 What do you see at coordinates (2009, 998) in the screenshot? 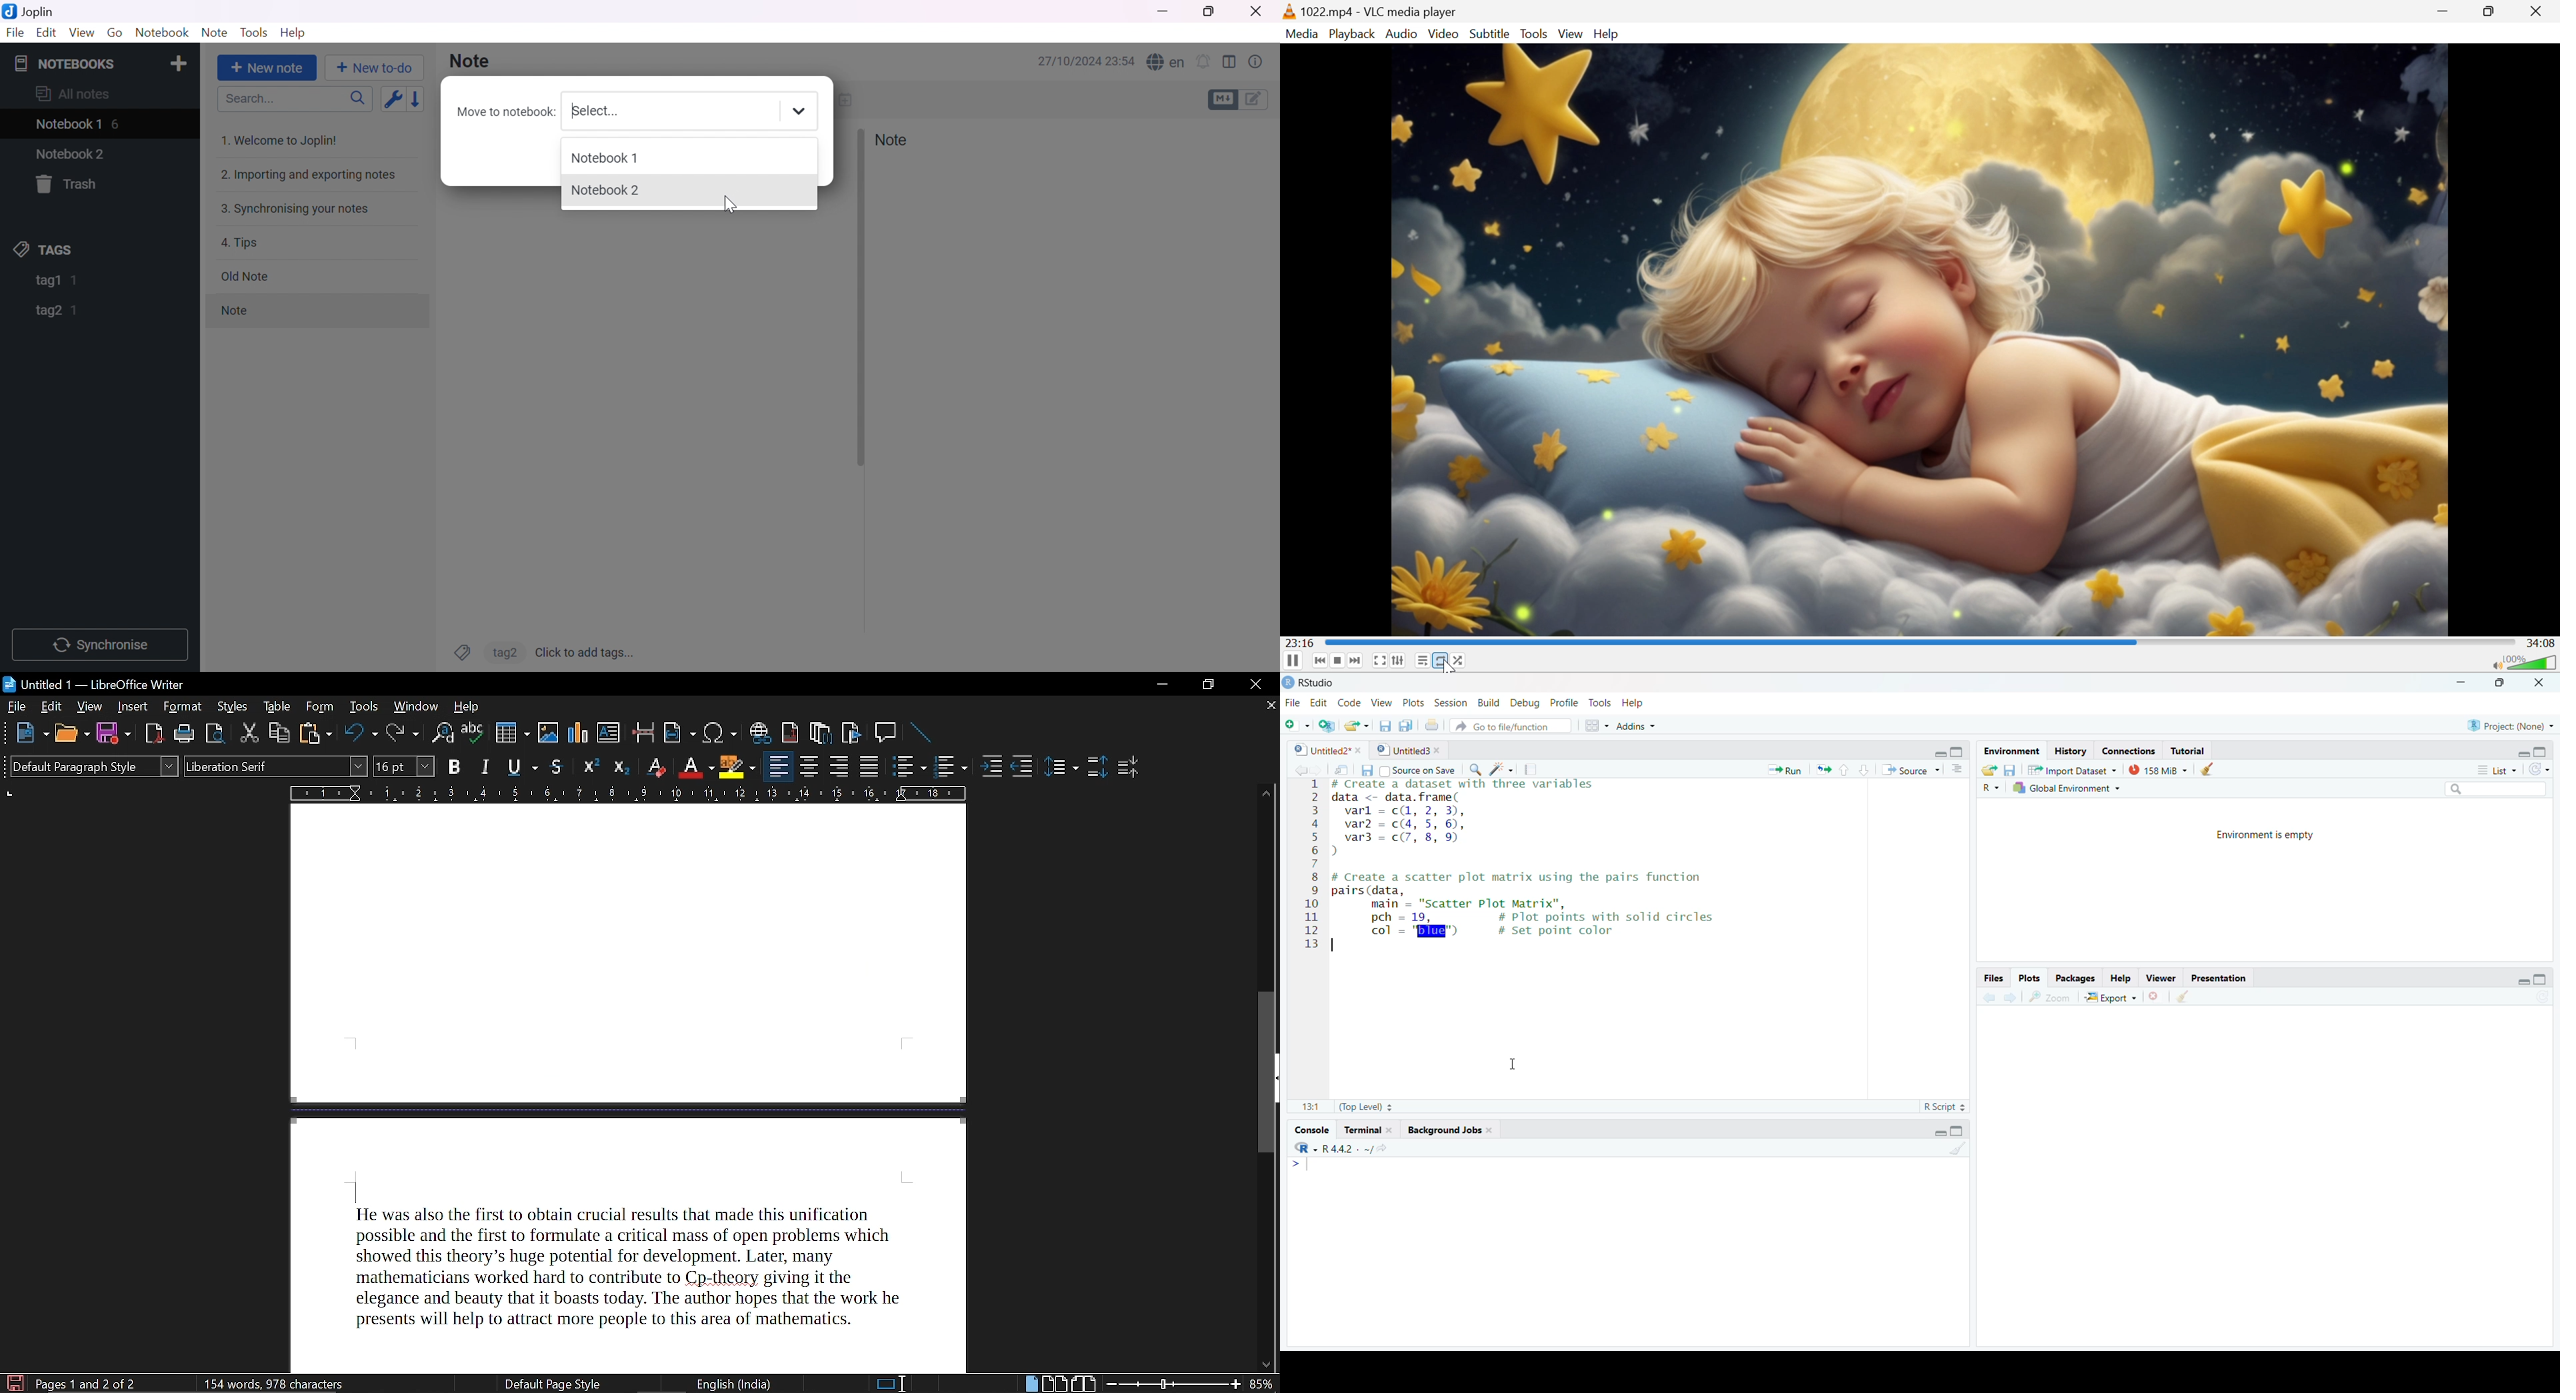
I see `Backward` at bounding box center [2009, 998].